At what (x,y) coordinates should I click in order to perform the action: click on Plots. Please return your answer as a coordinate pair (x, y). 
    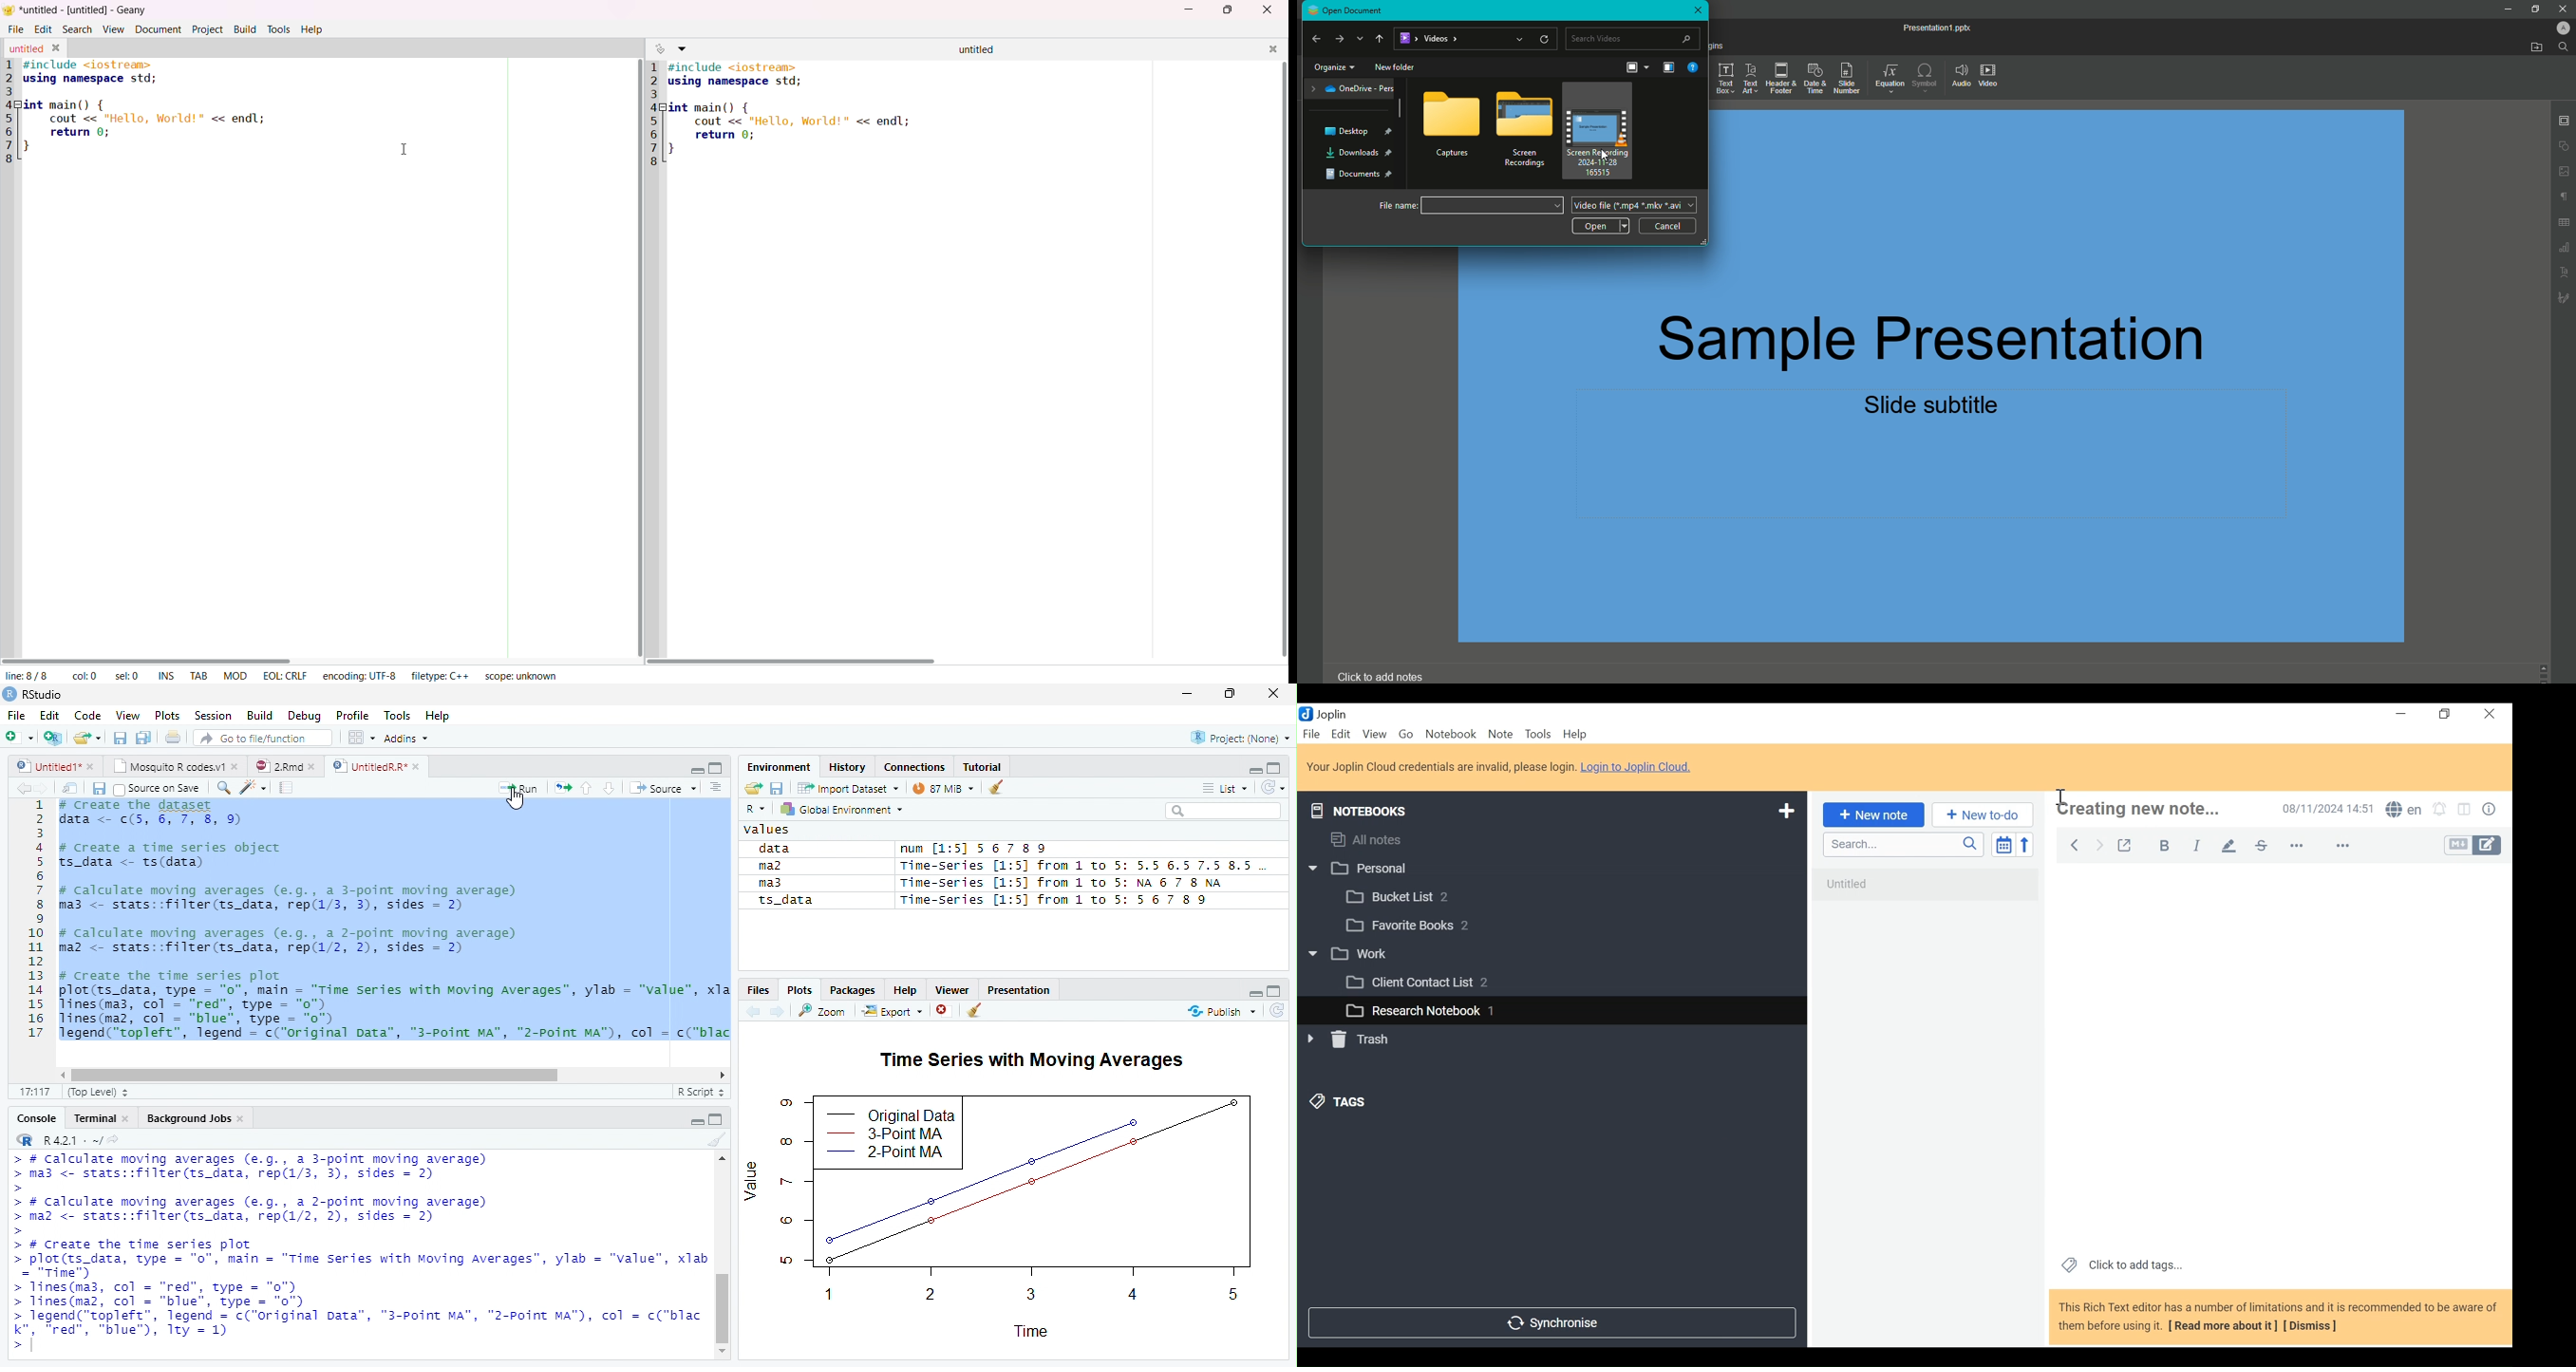
    Looking at the image, I should click on (168, 716).